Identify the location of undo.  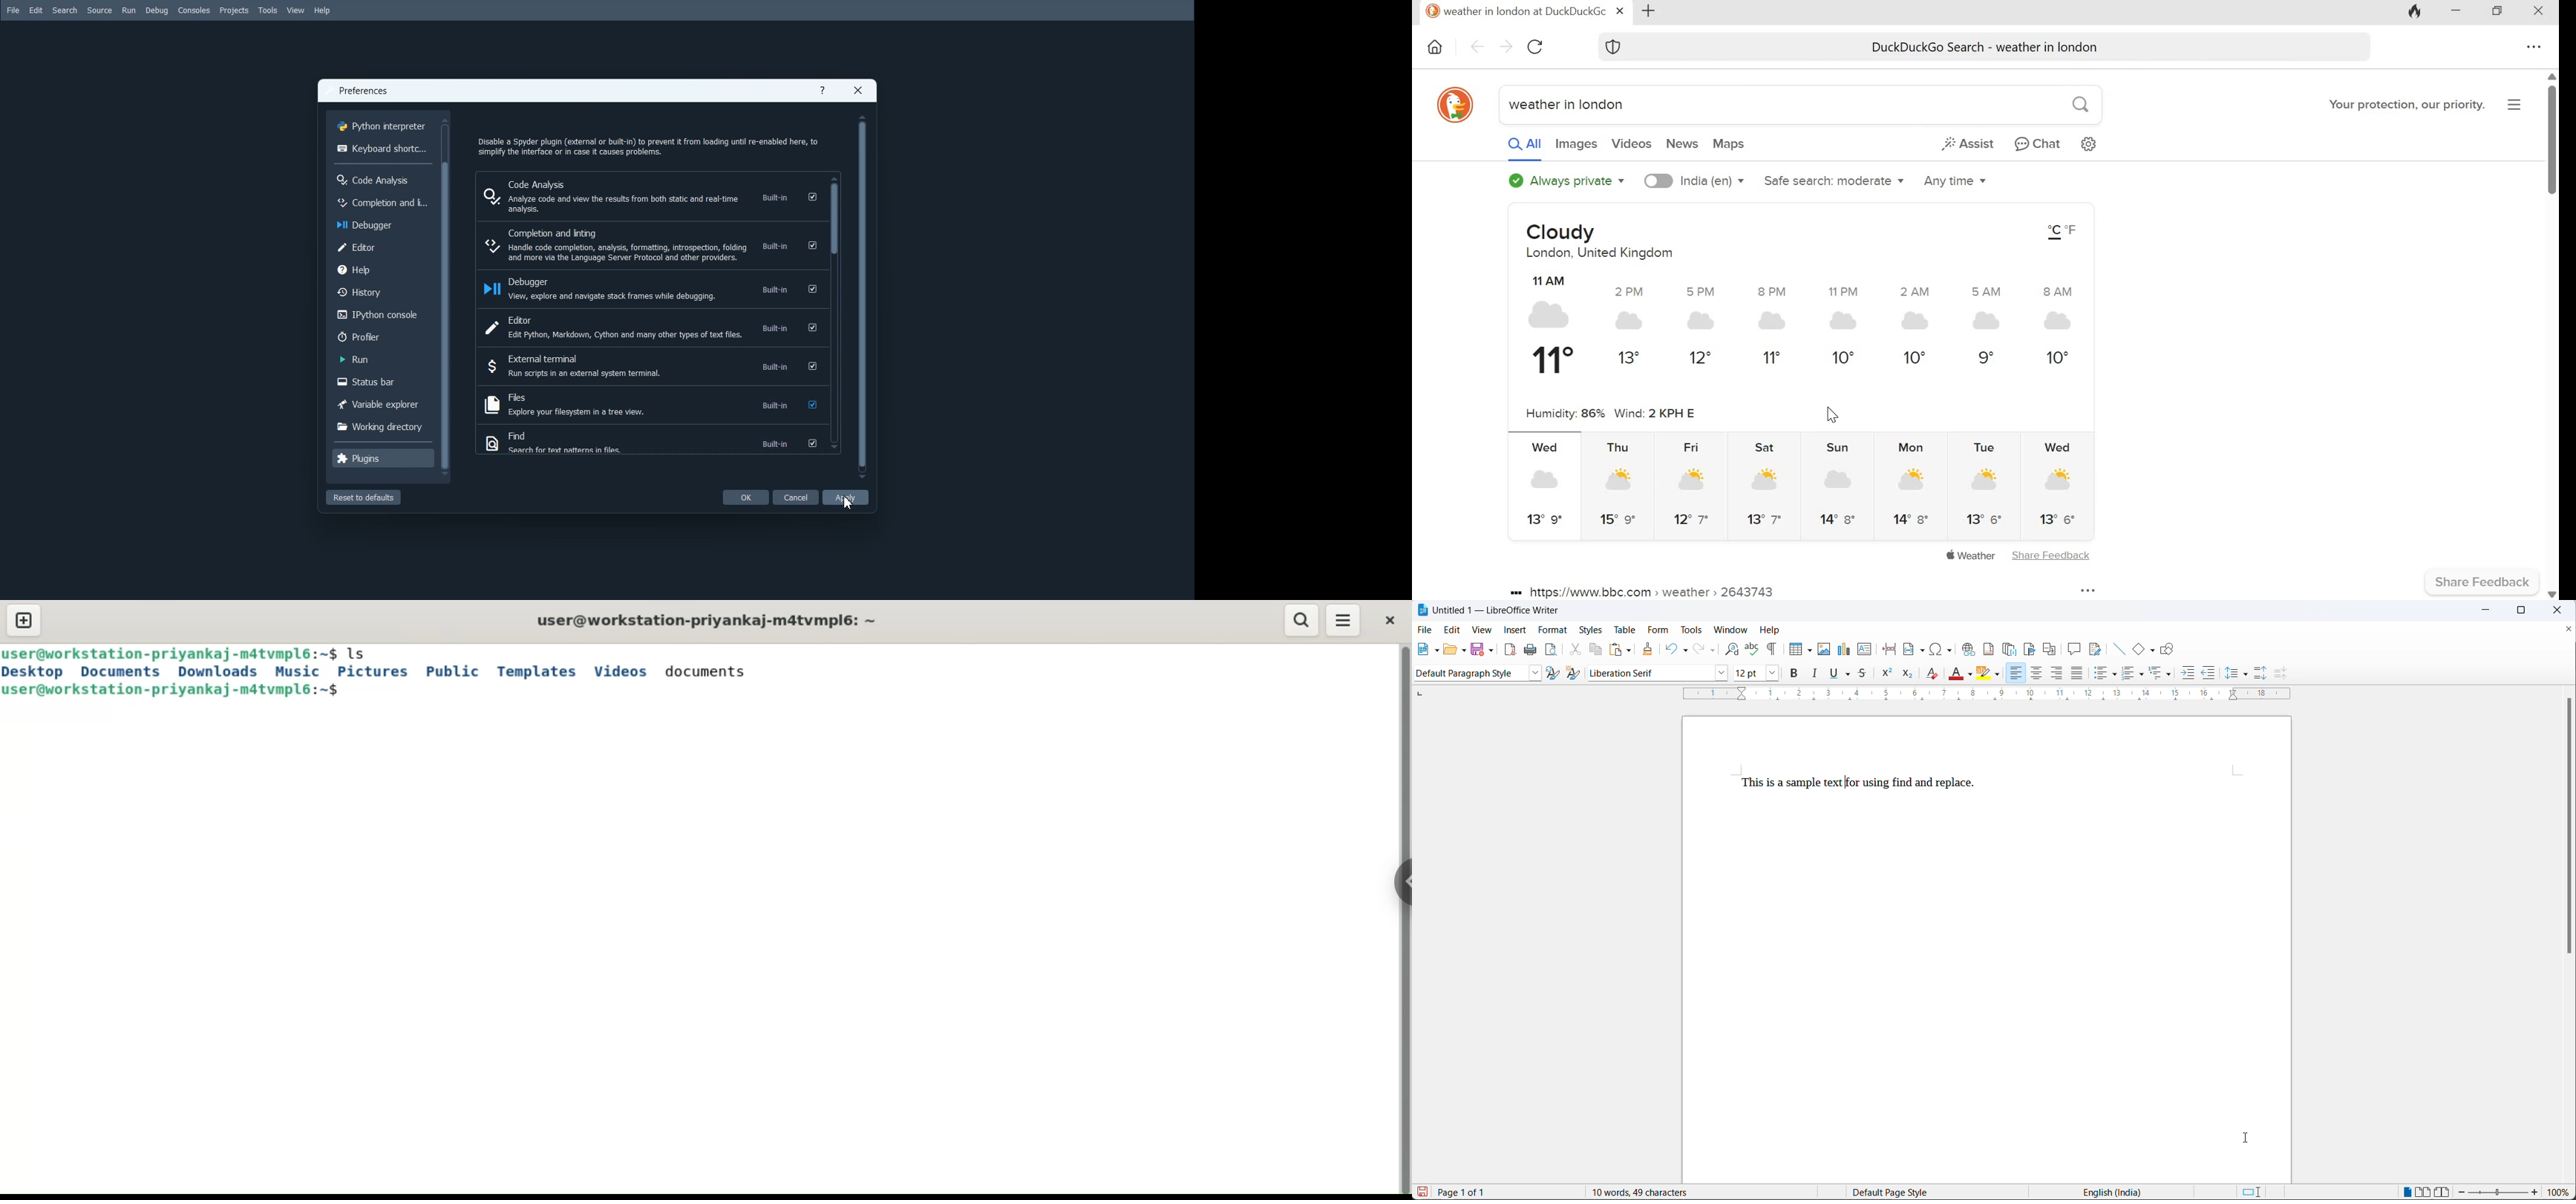
(1671, 648).